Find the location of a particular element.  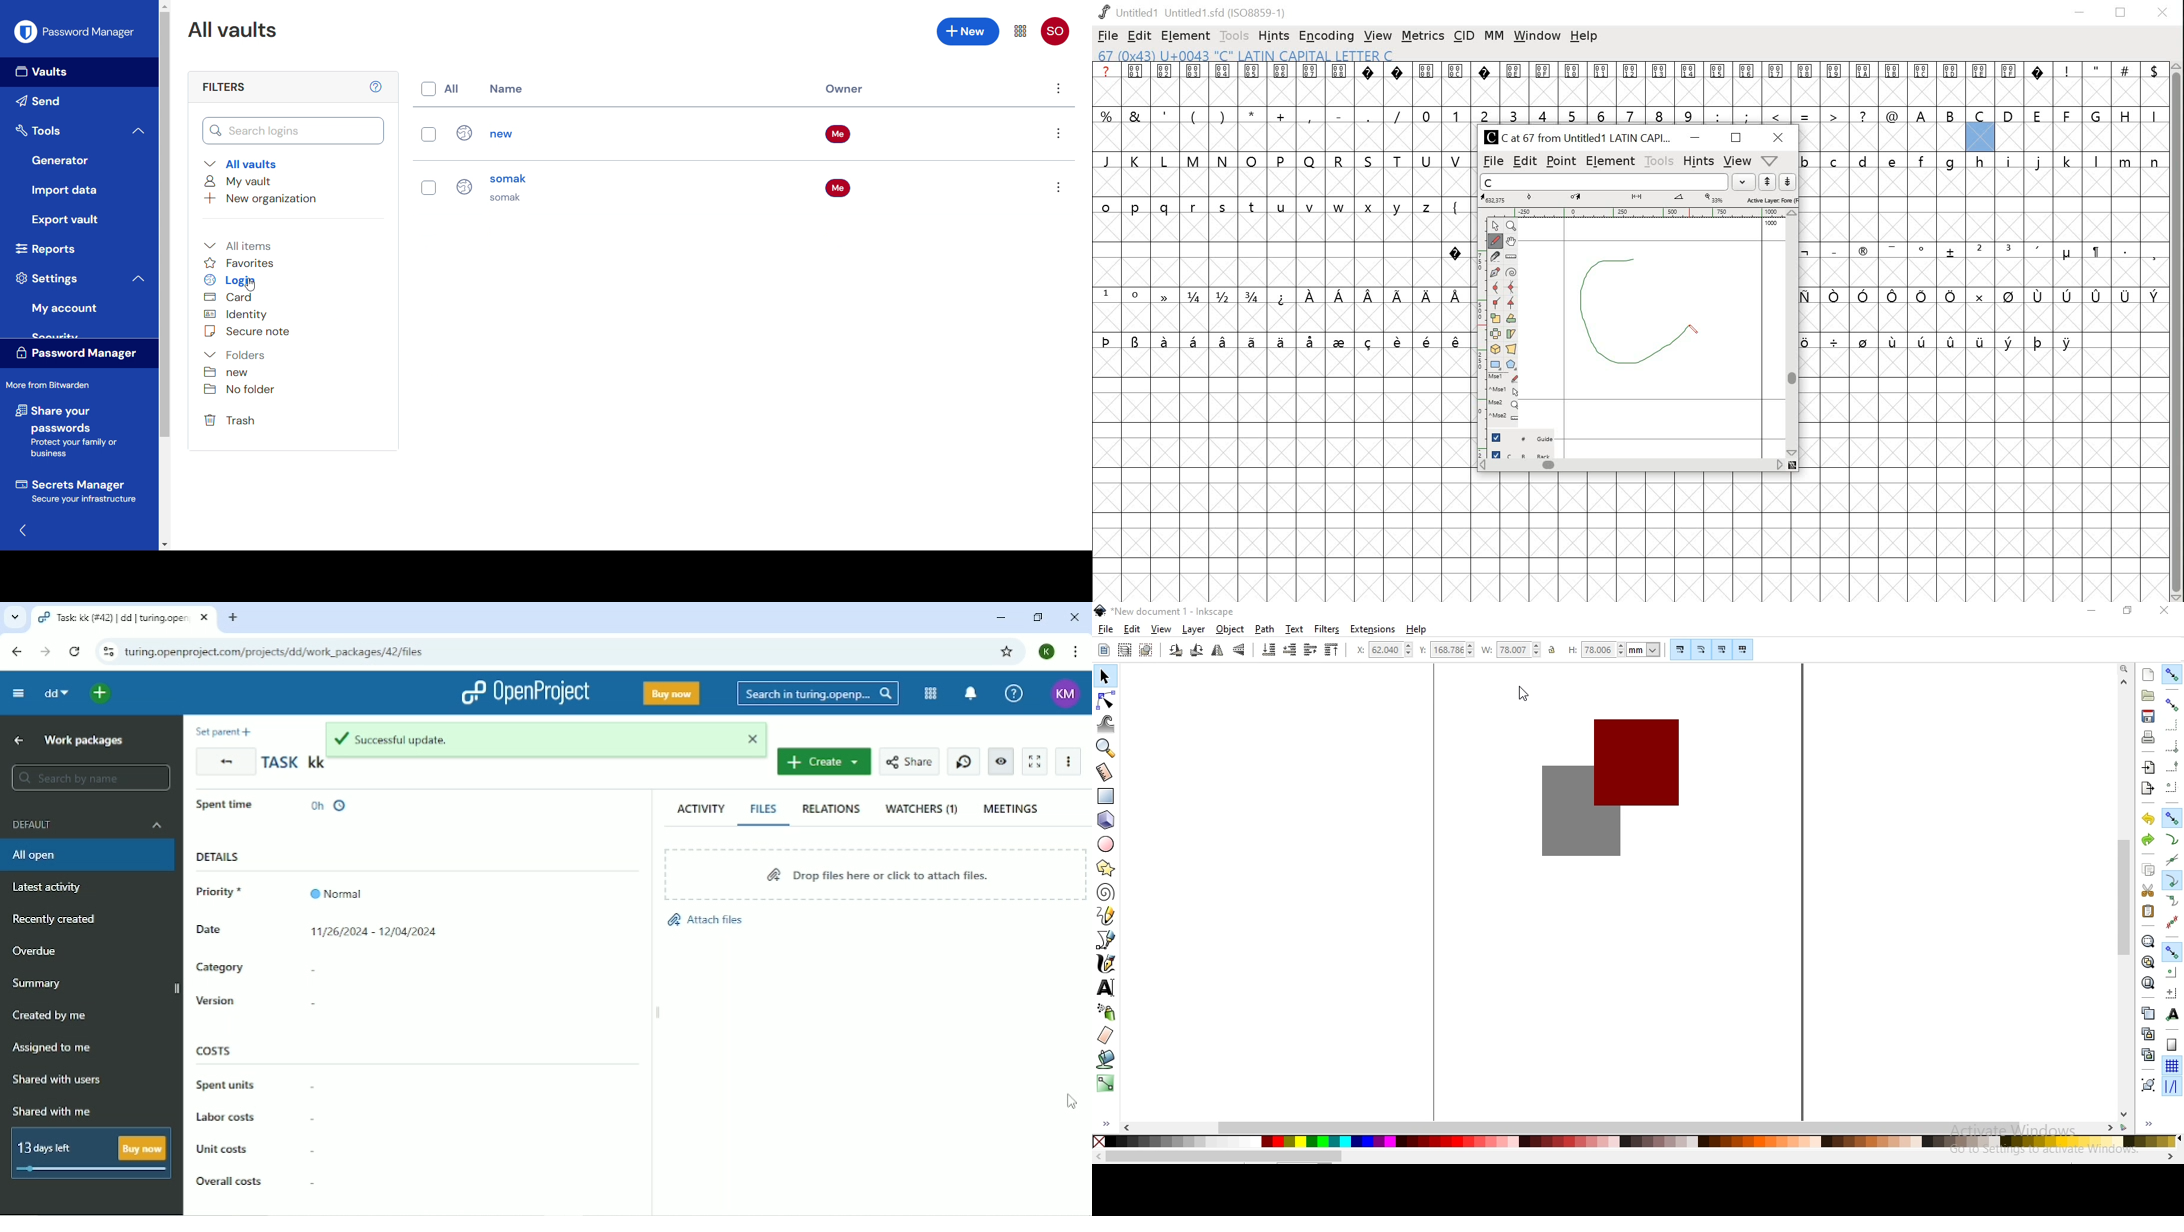

color is located at coordinates (1635, 1142).